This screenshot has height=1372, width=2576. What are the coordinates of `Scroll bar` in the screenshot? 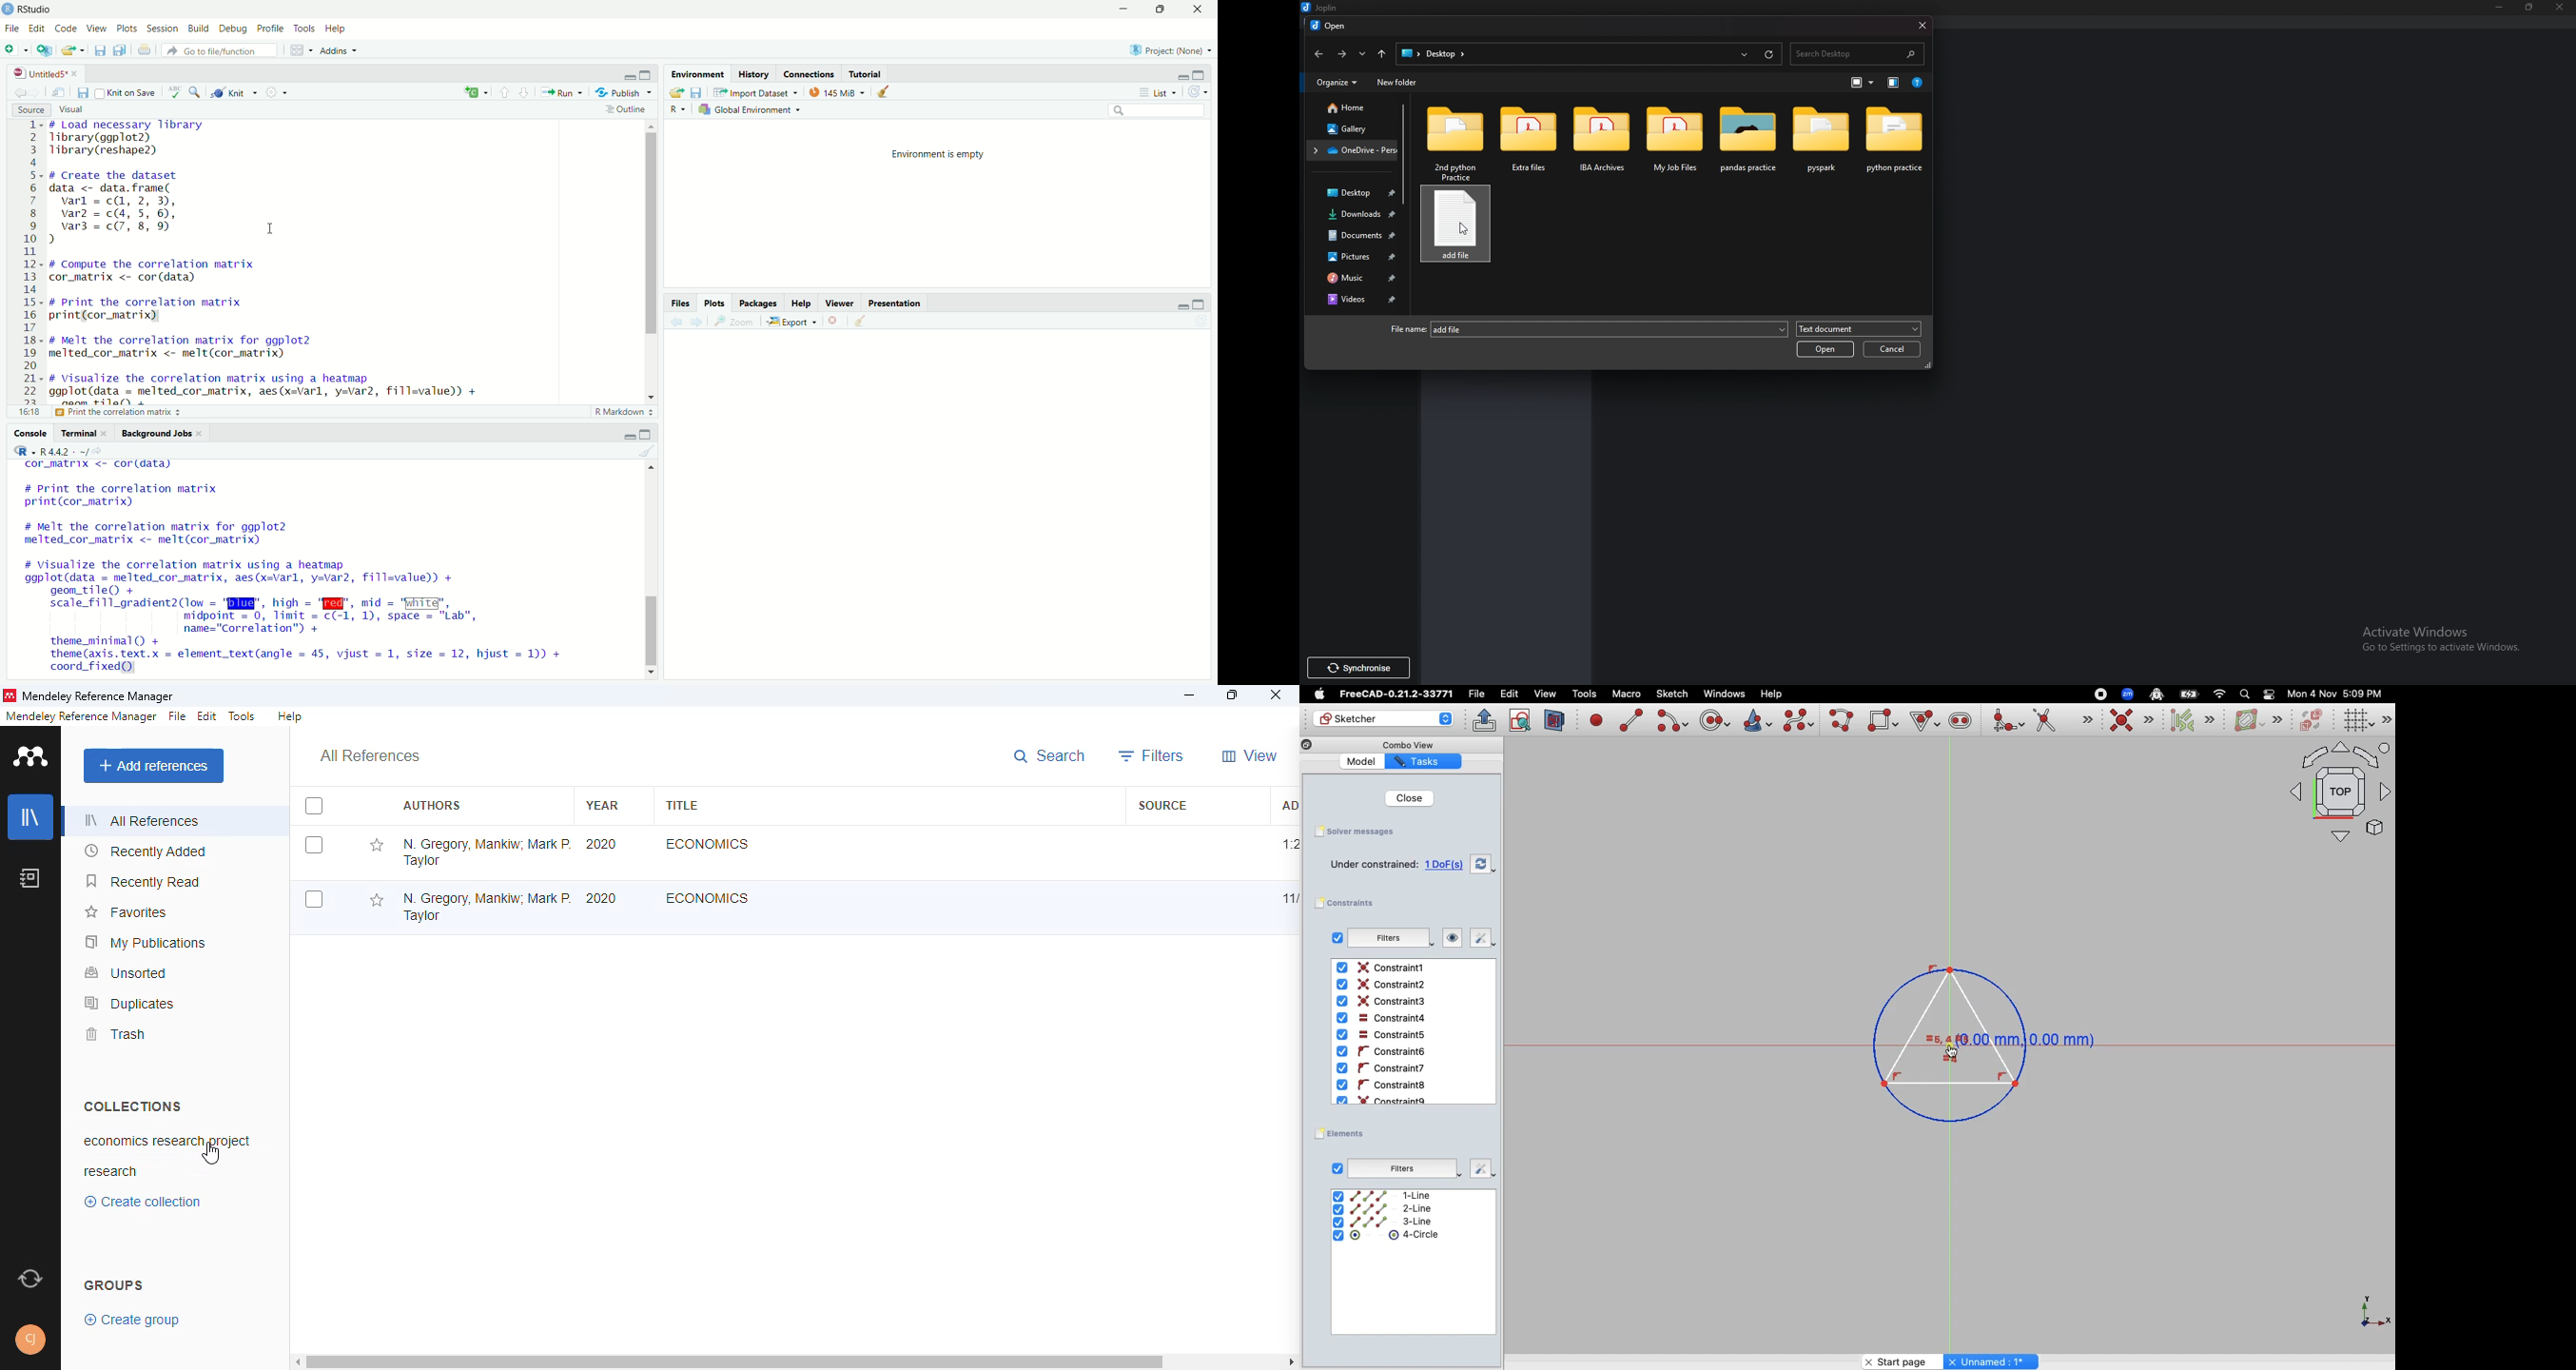 It's located at (1404, 154).